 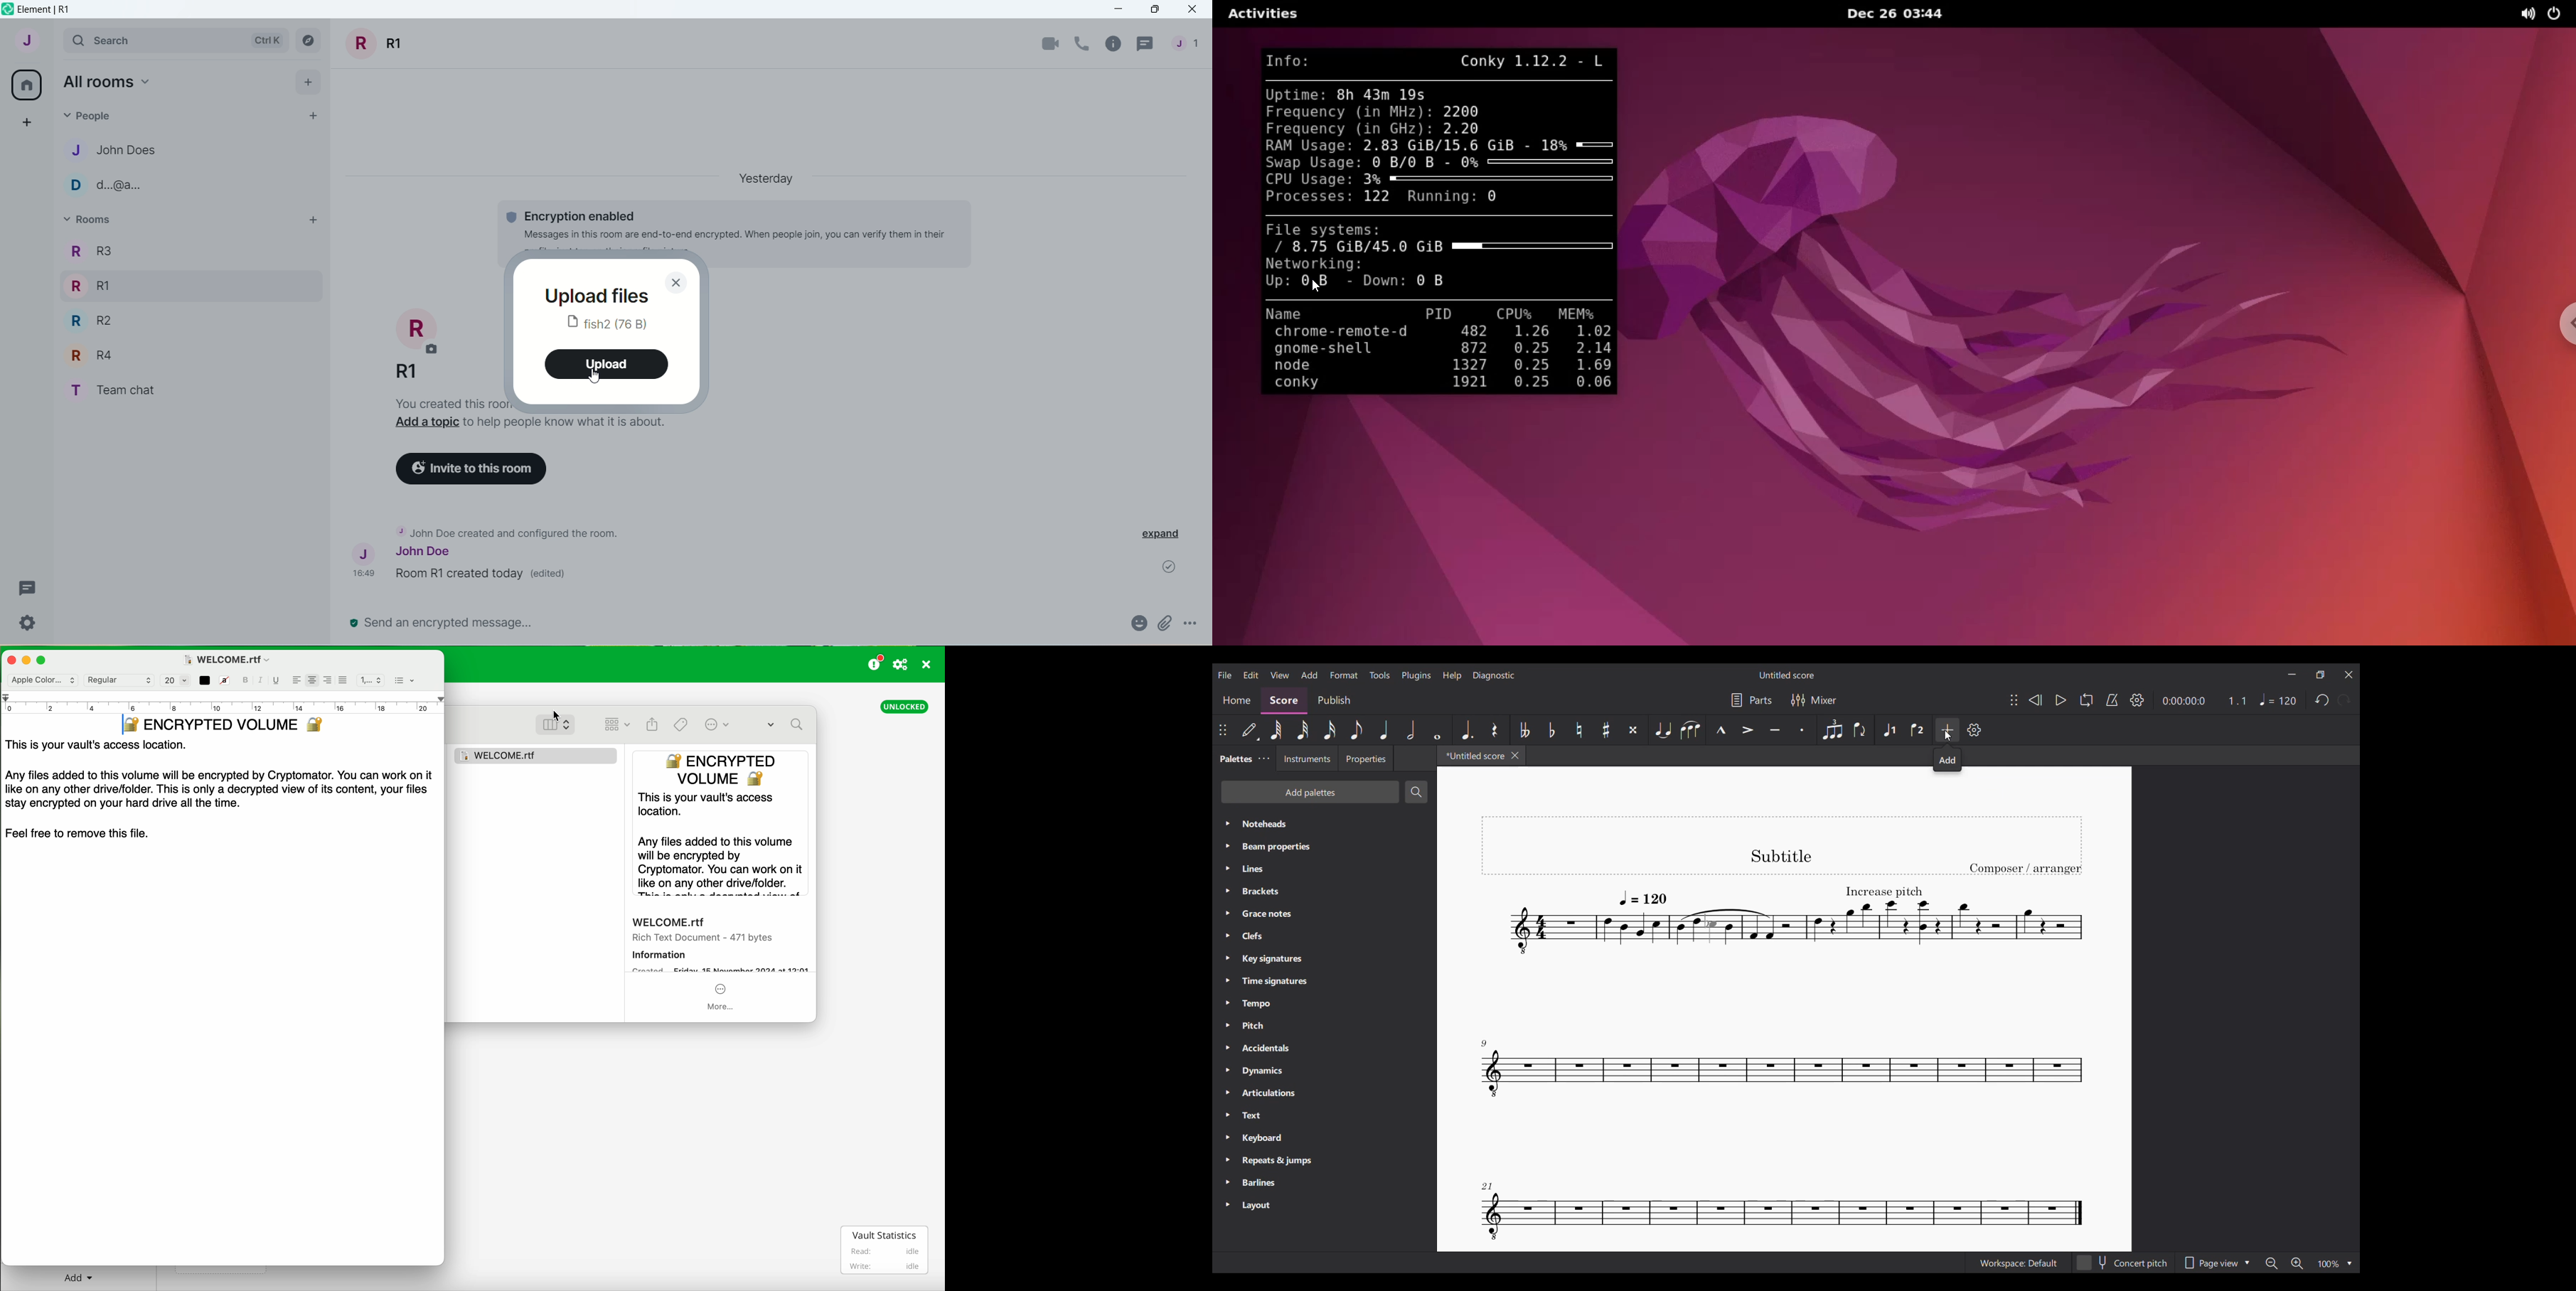 What do you see at coordinates (767, 175) in the screenshot?
I see `Yesterday` at bounding box center [767, 175].